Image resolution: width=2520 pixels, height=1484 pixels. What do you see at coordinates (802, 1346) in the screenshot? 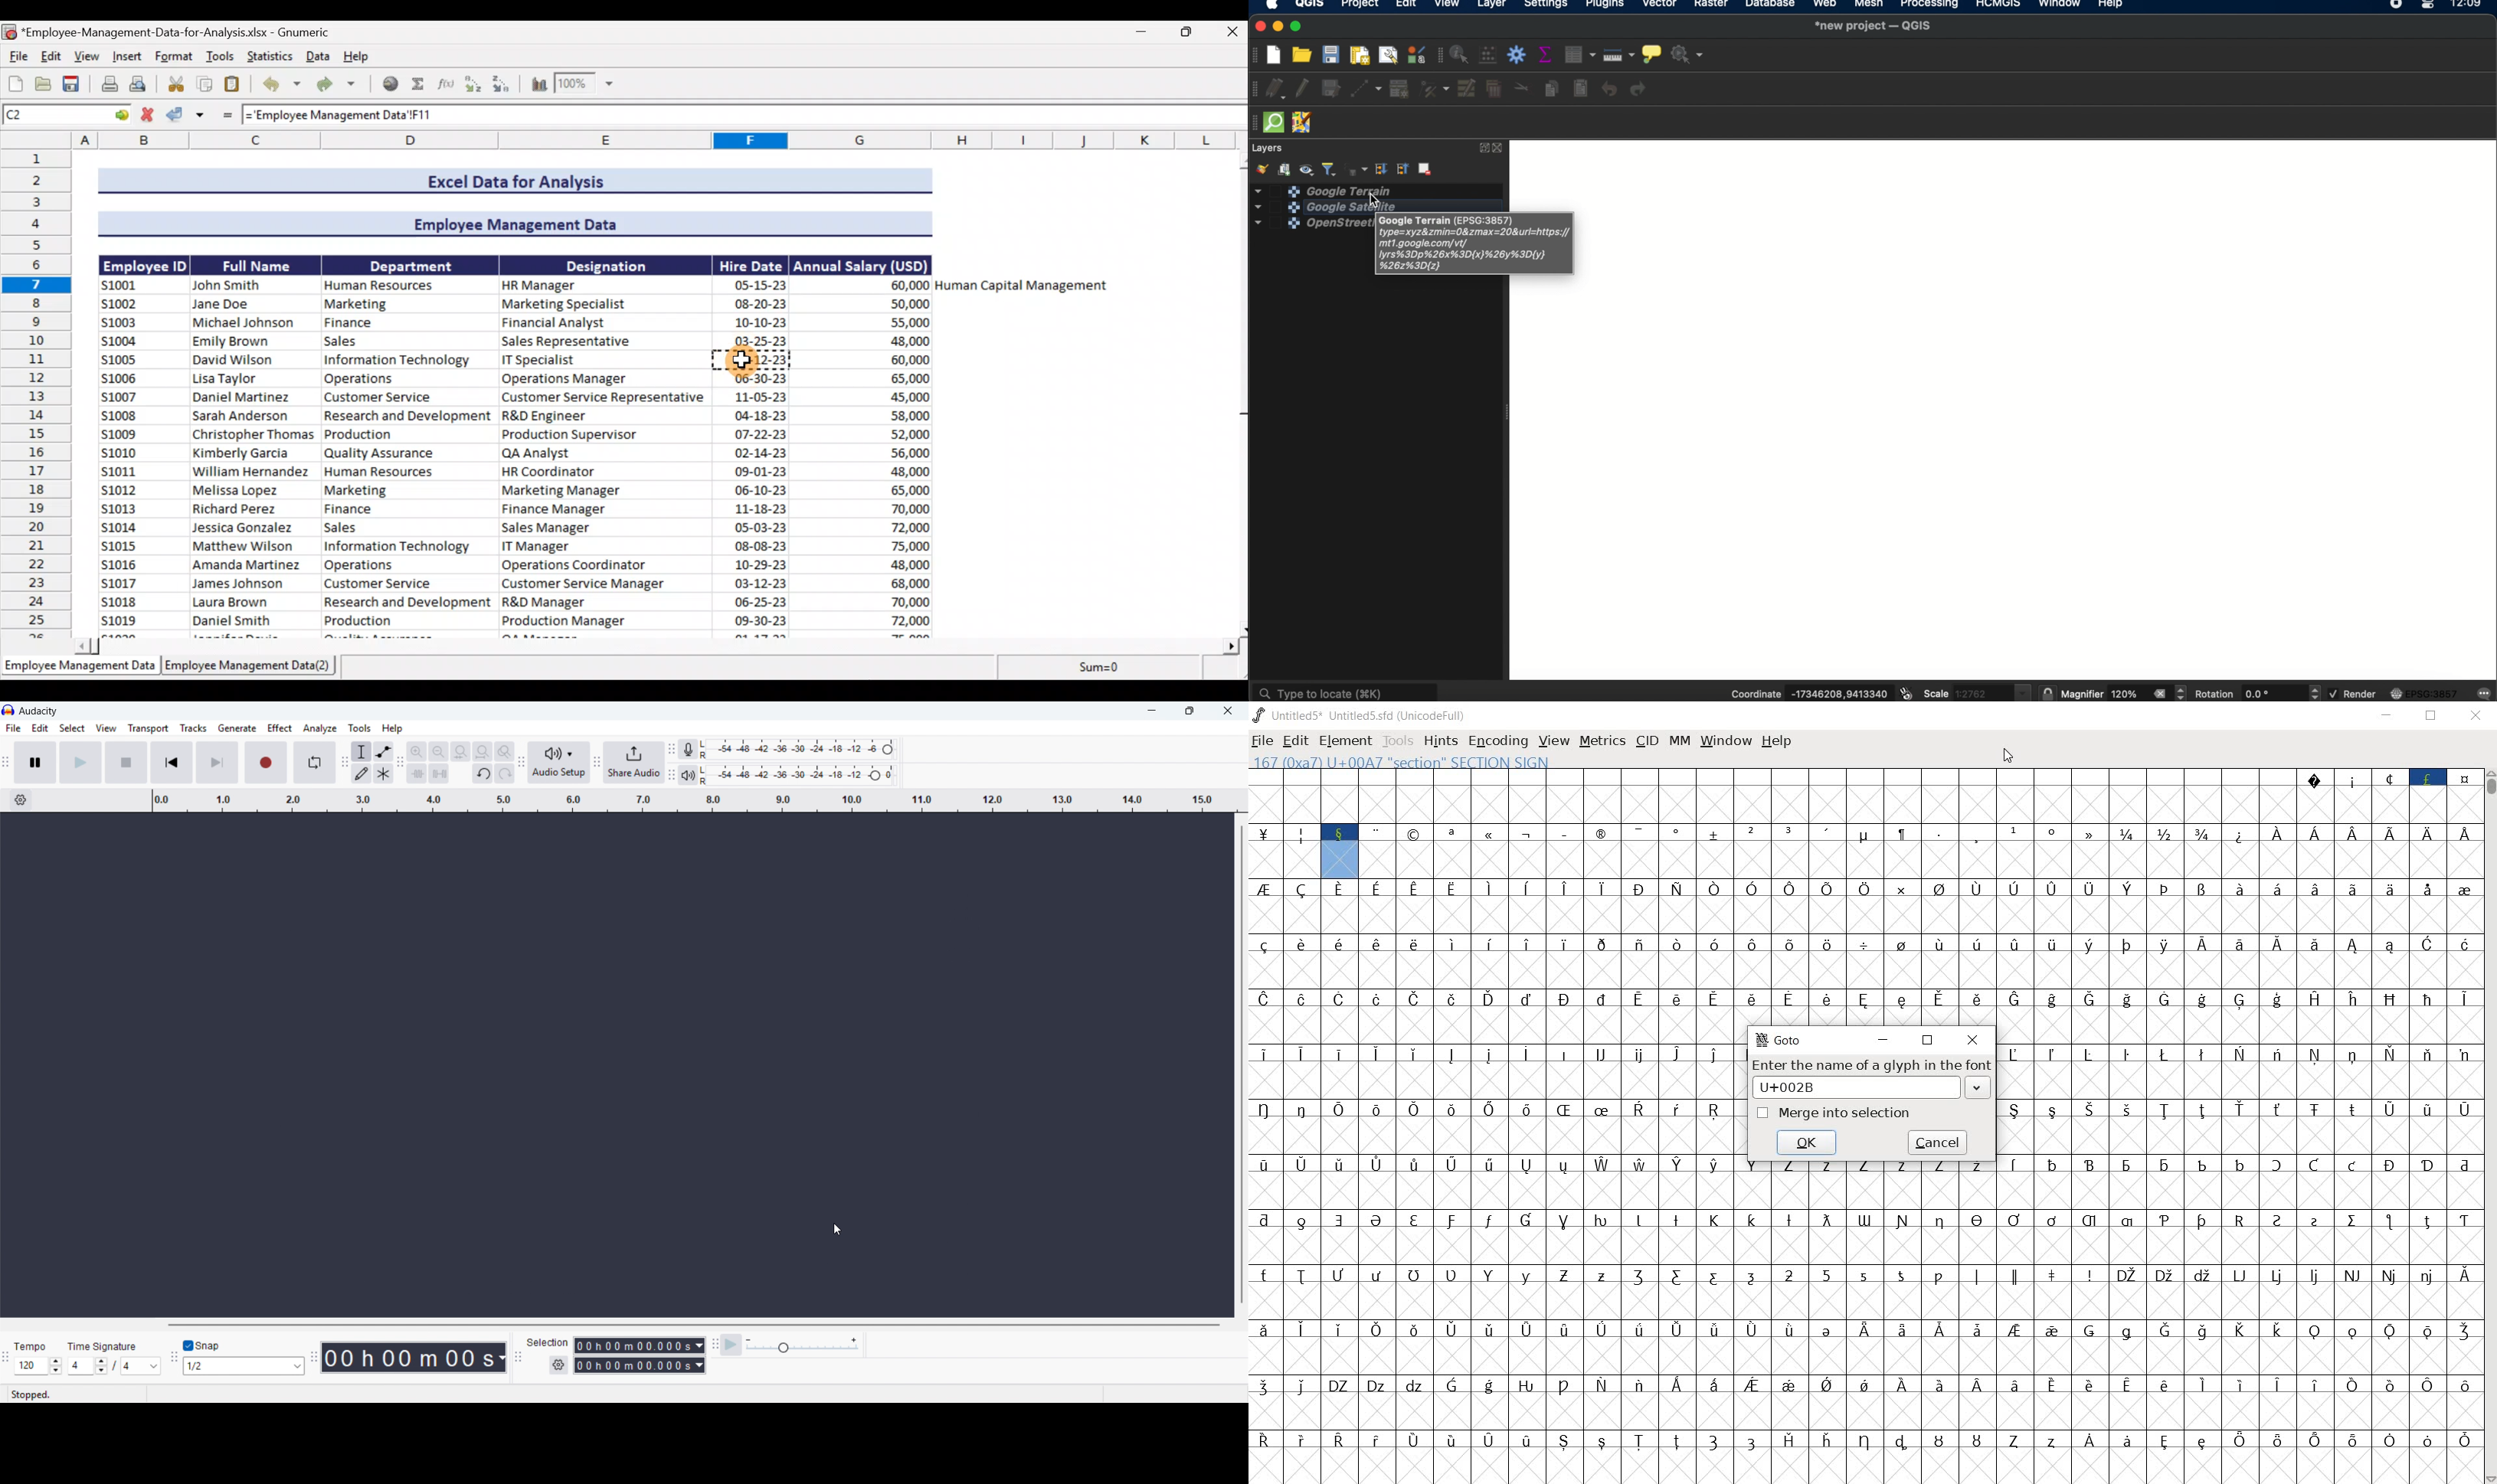
I see `playback speed` at bounding box center [802, 1346].